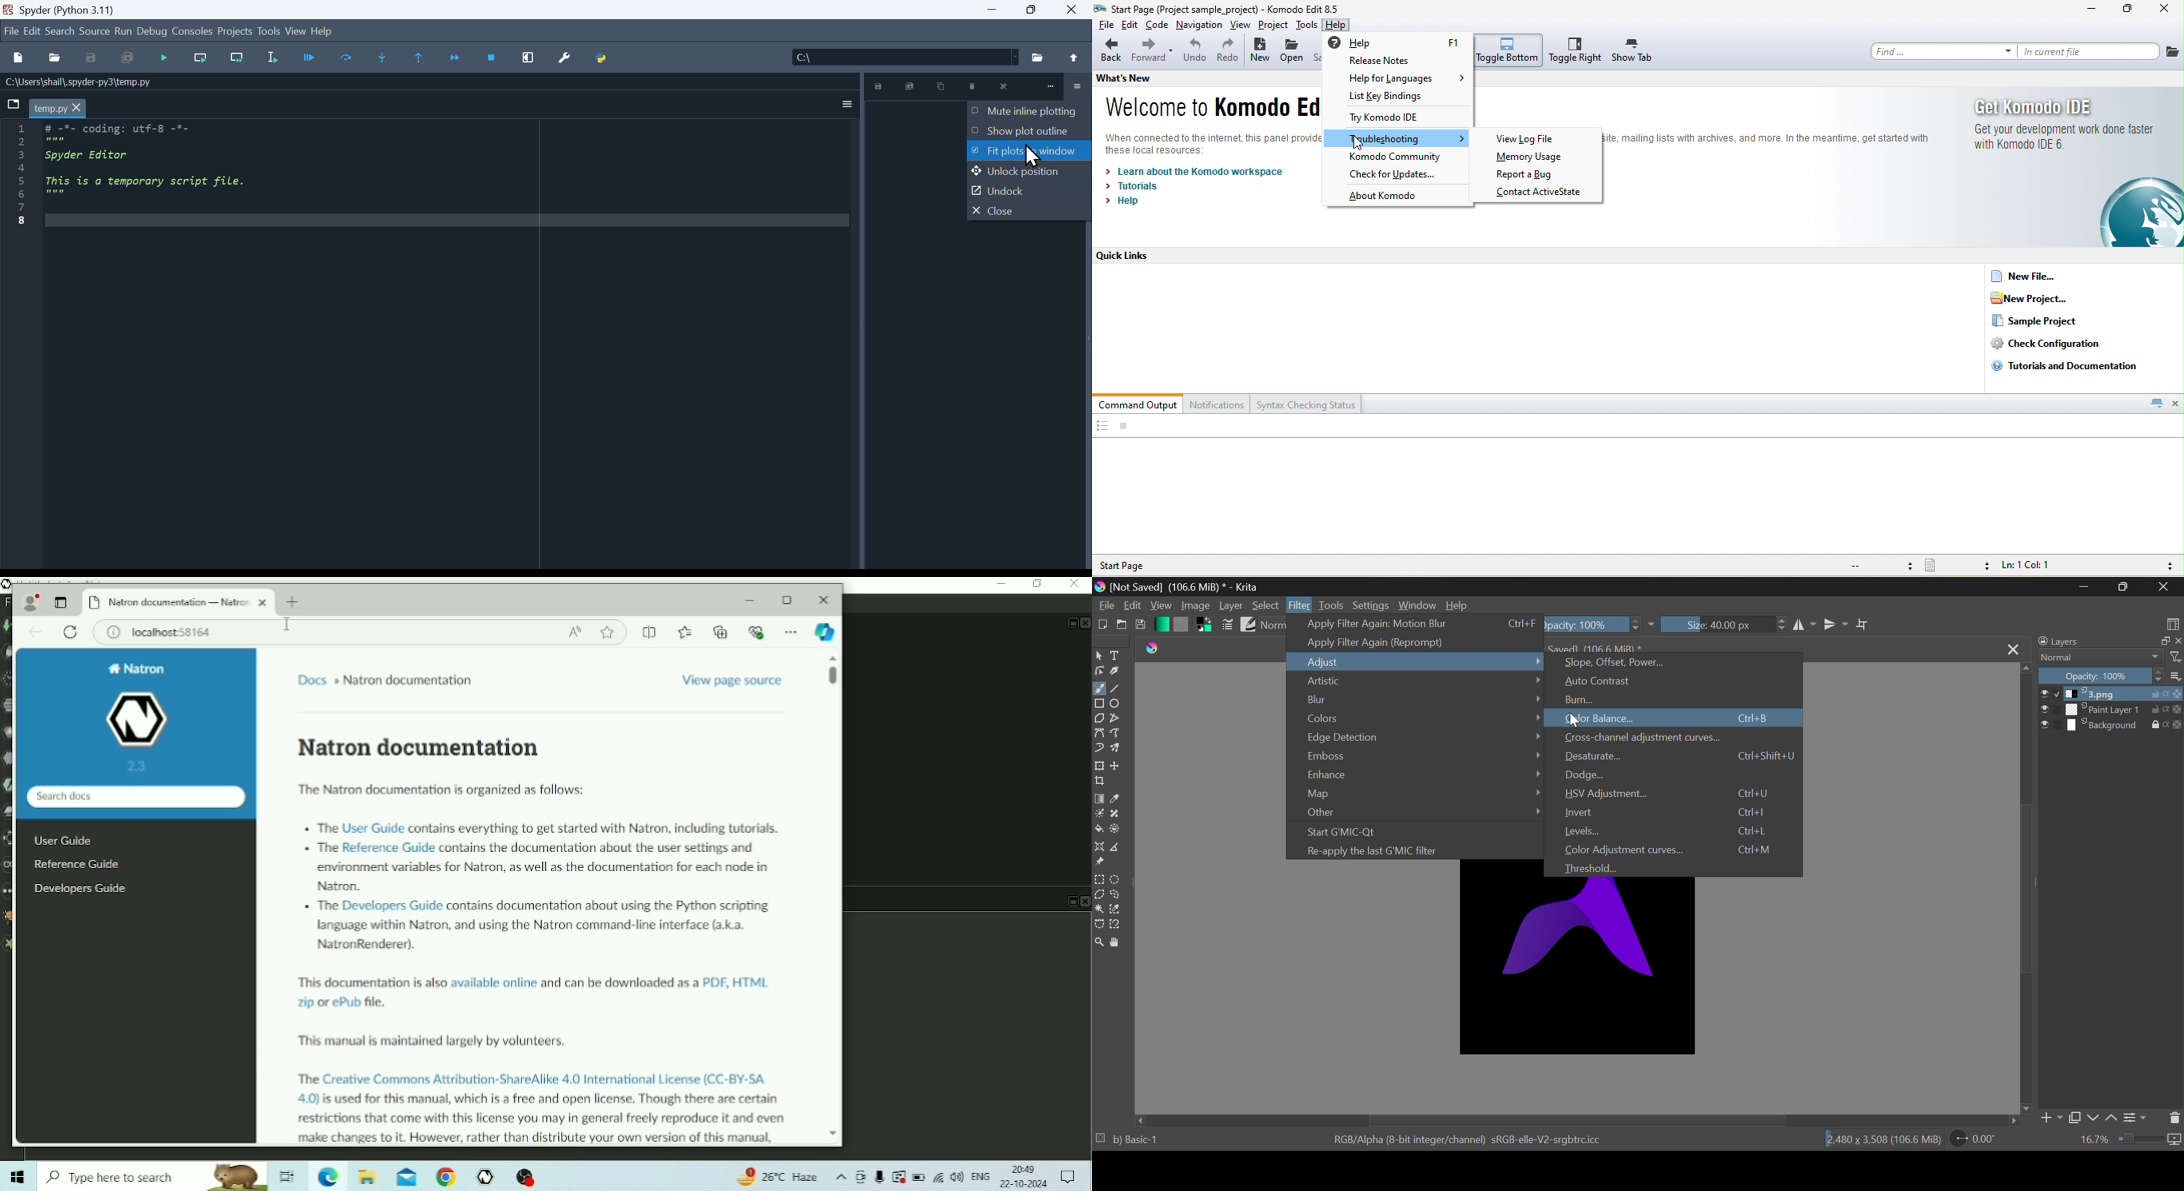  What do you see at coordinates (910, 86) in the screenshot?
I see `Save all plots as` at bounding box center [910, 86].